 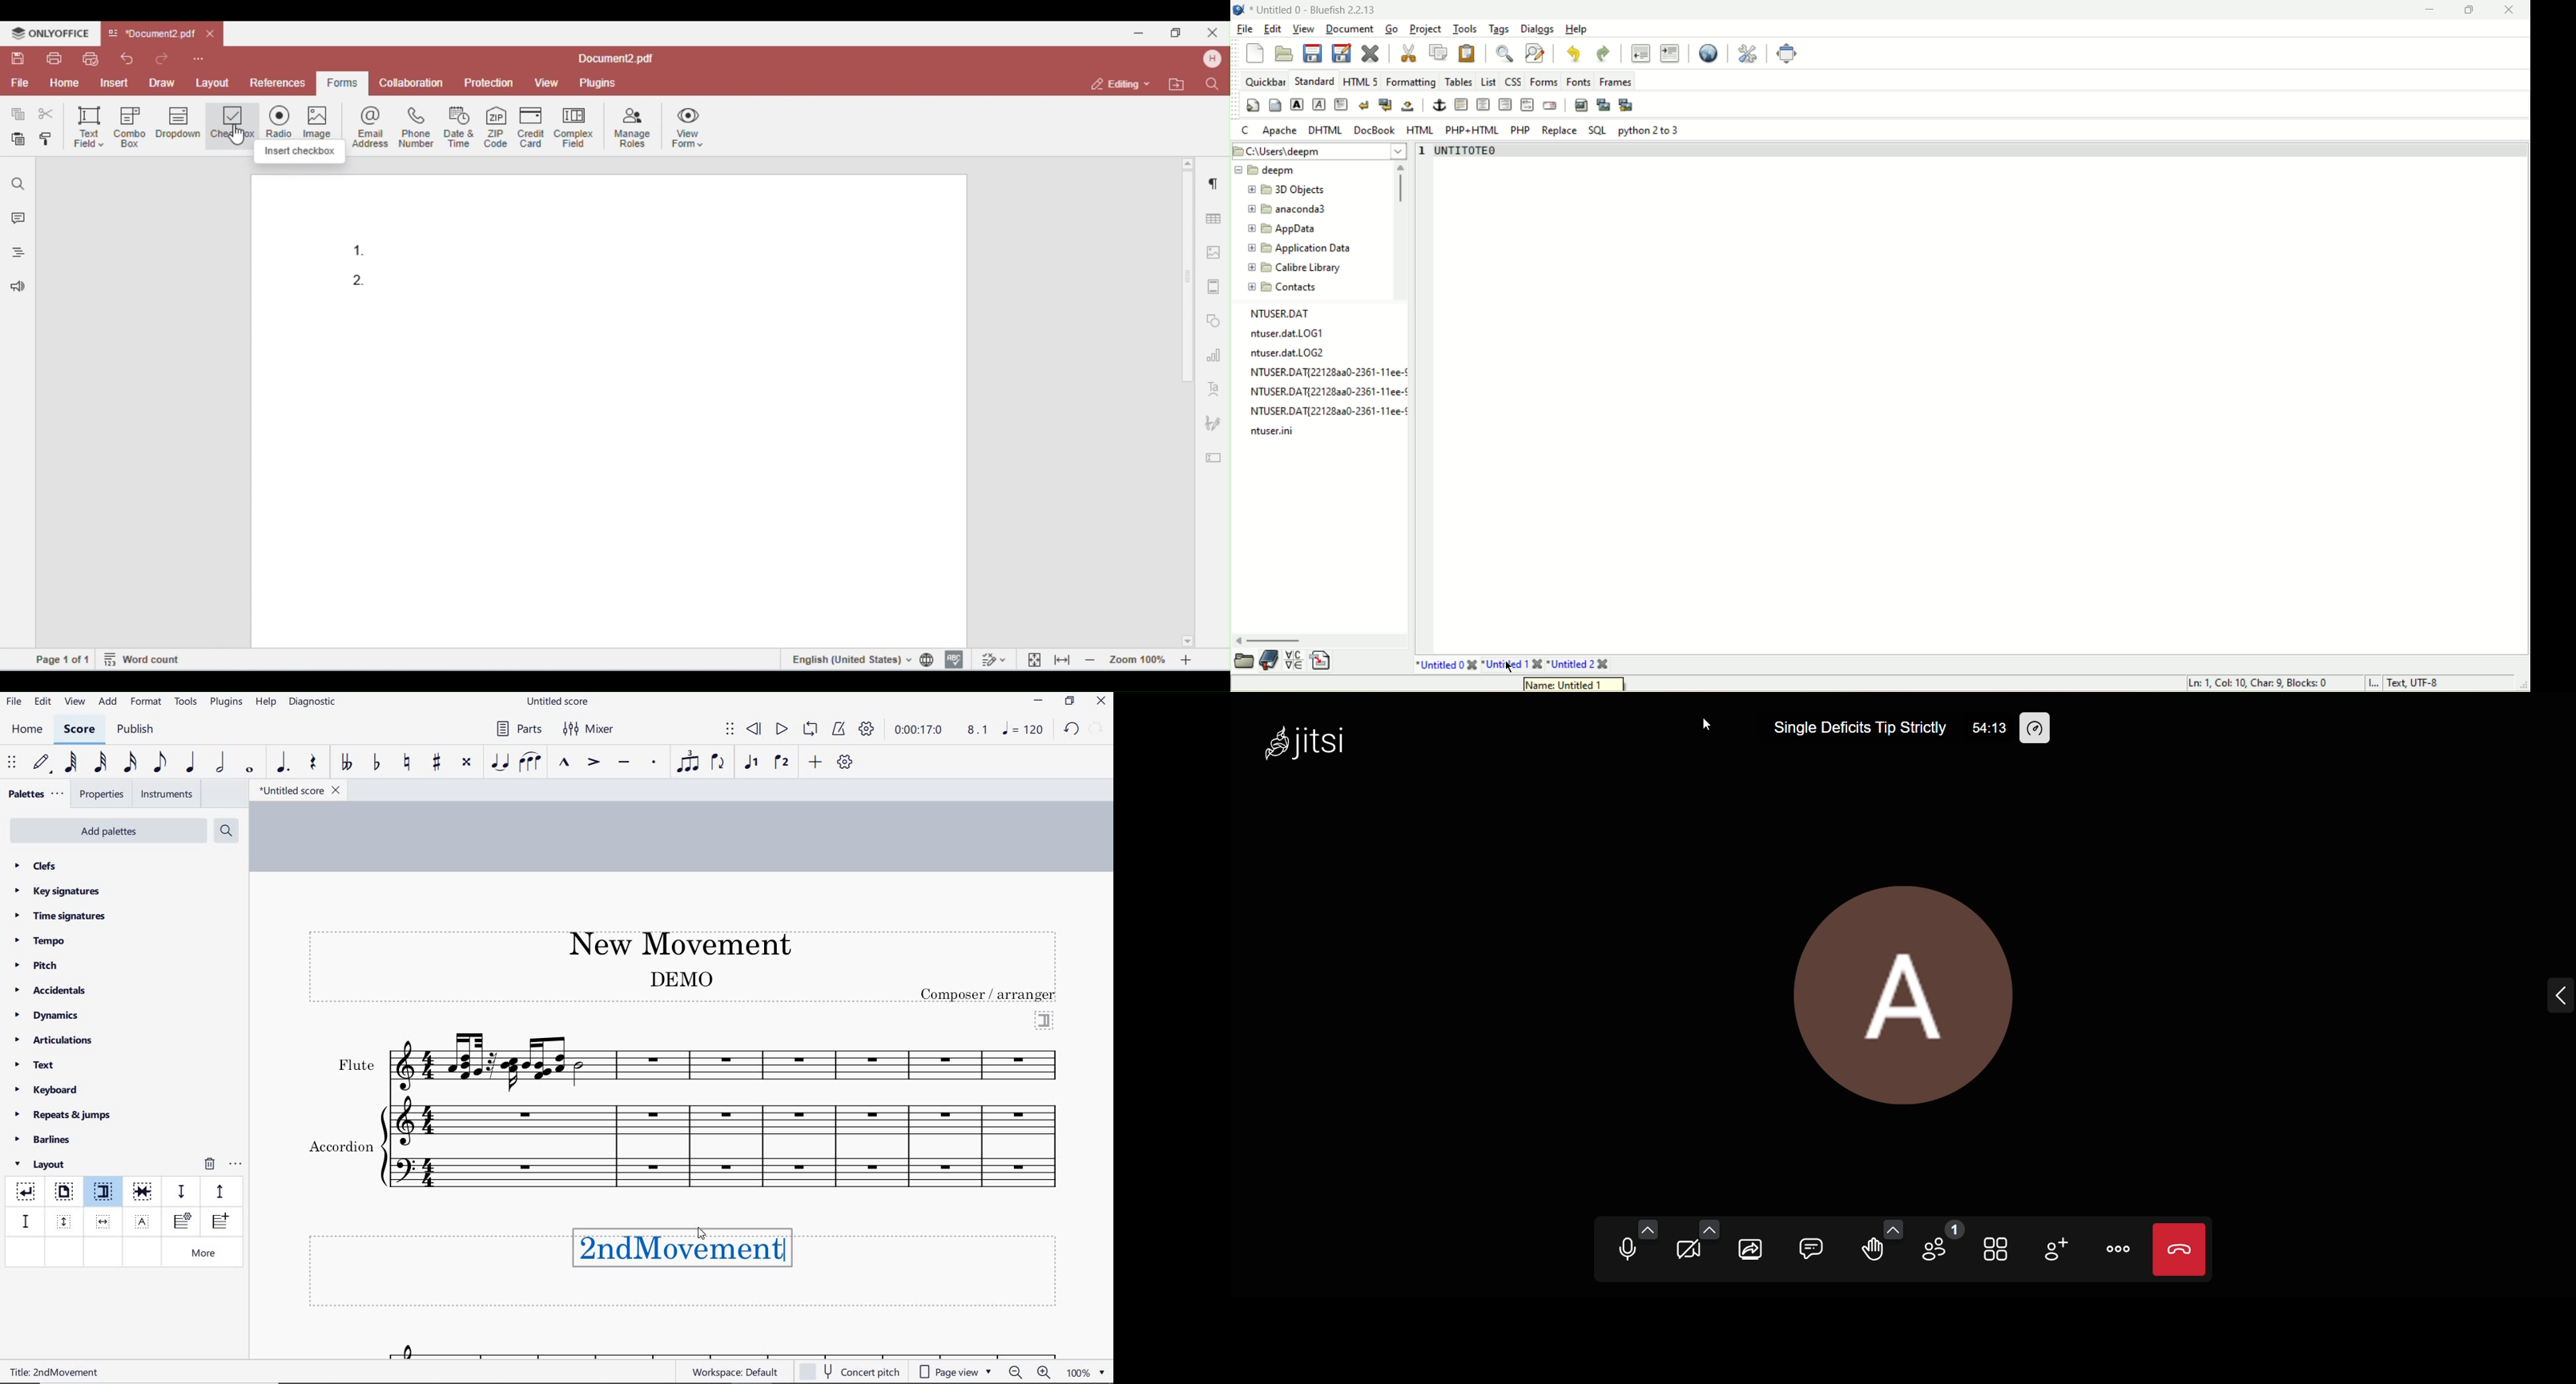 What do you see at coordinates (13, 704) in the screenshot?
I see `file` at bounding box center [13, 704].